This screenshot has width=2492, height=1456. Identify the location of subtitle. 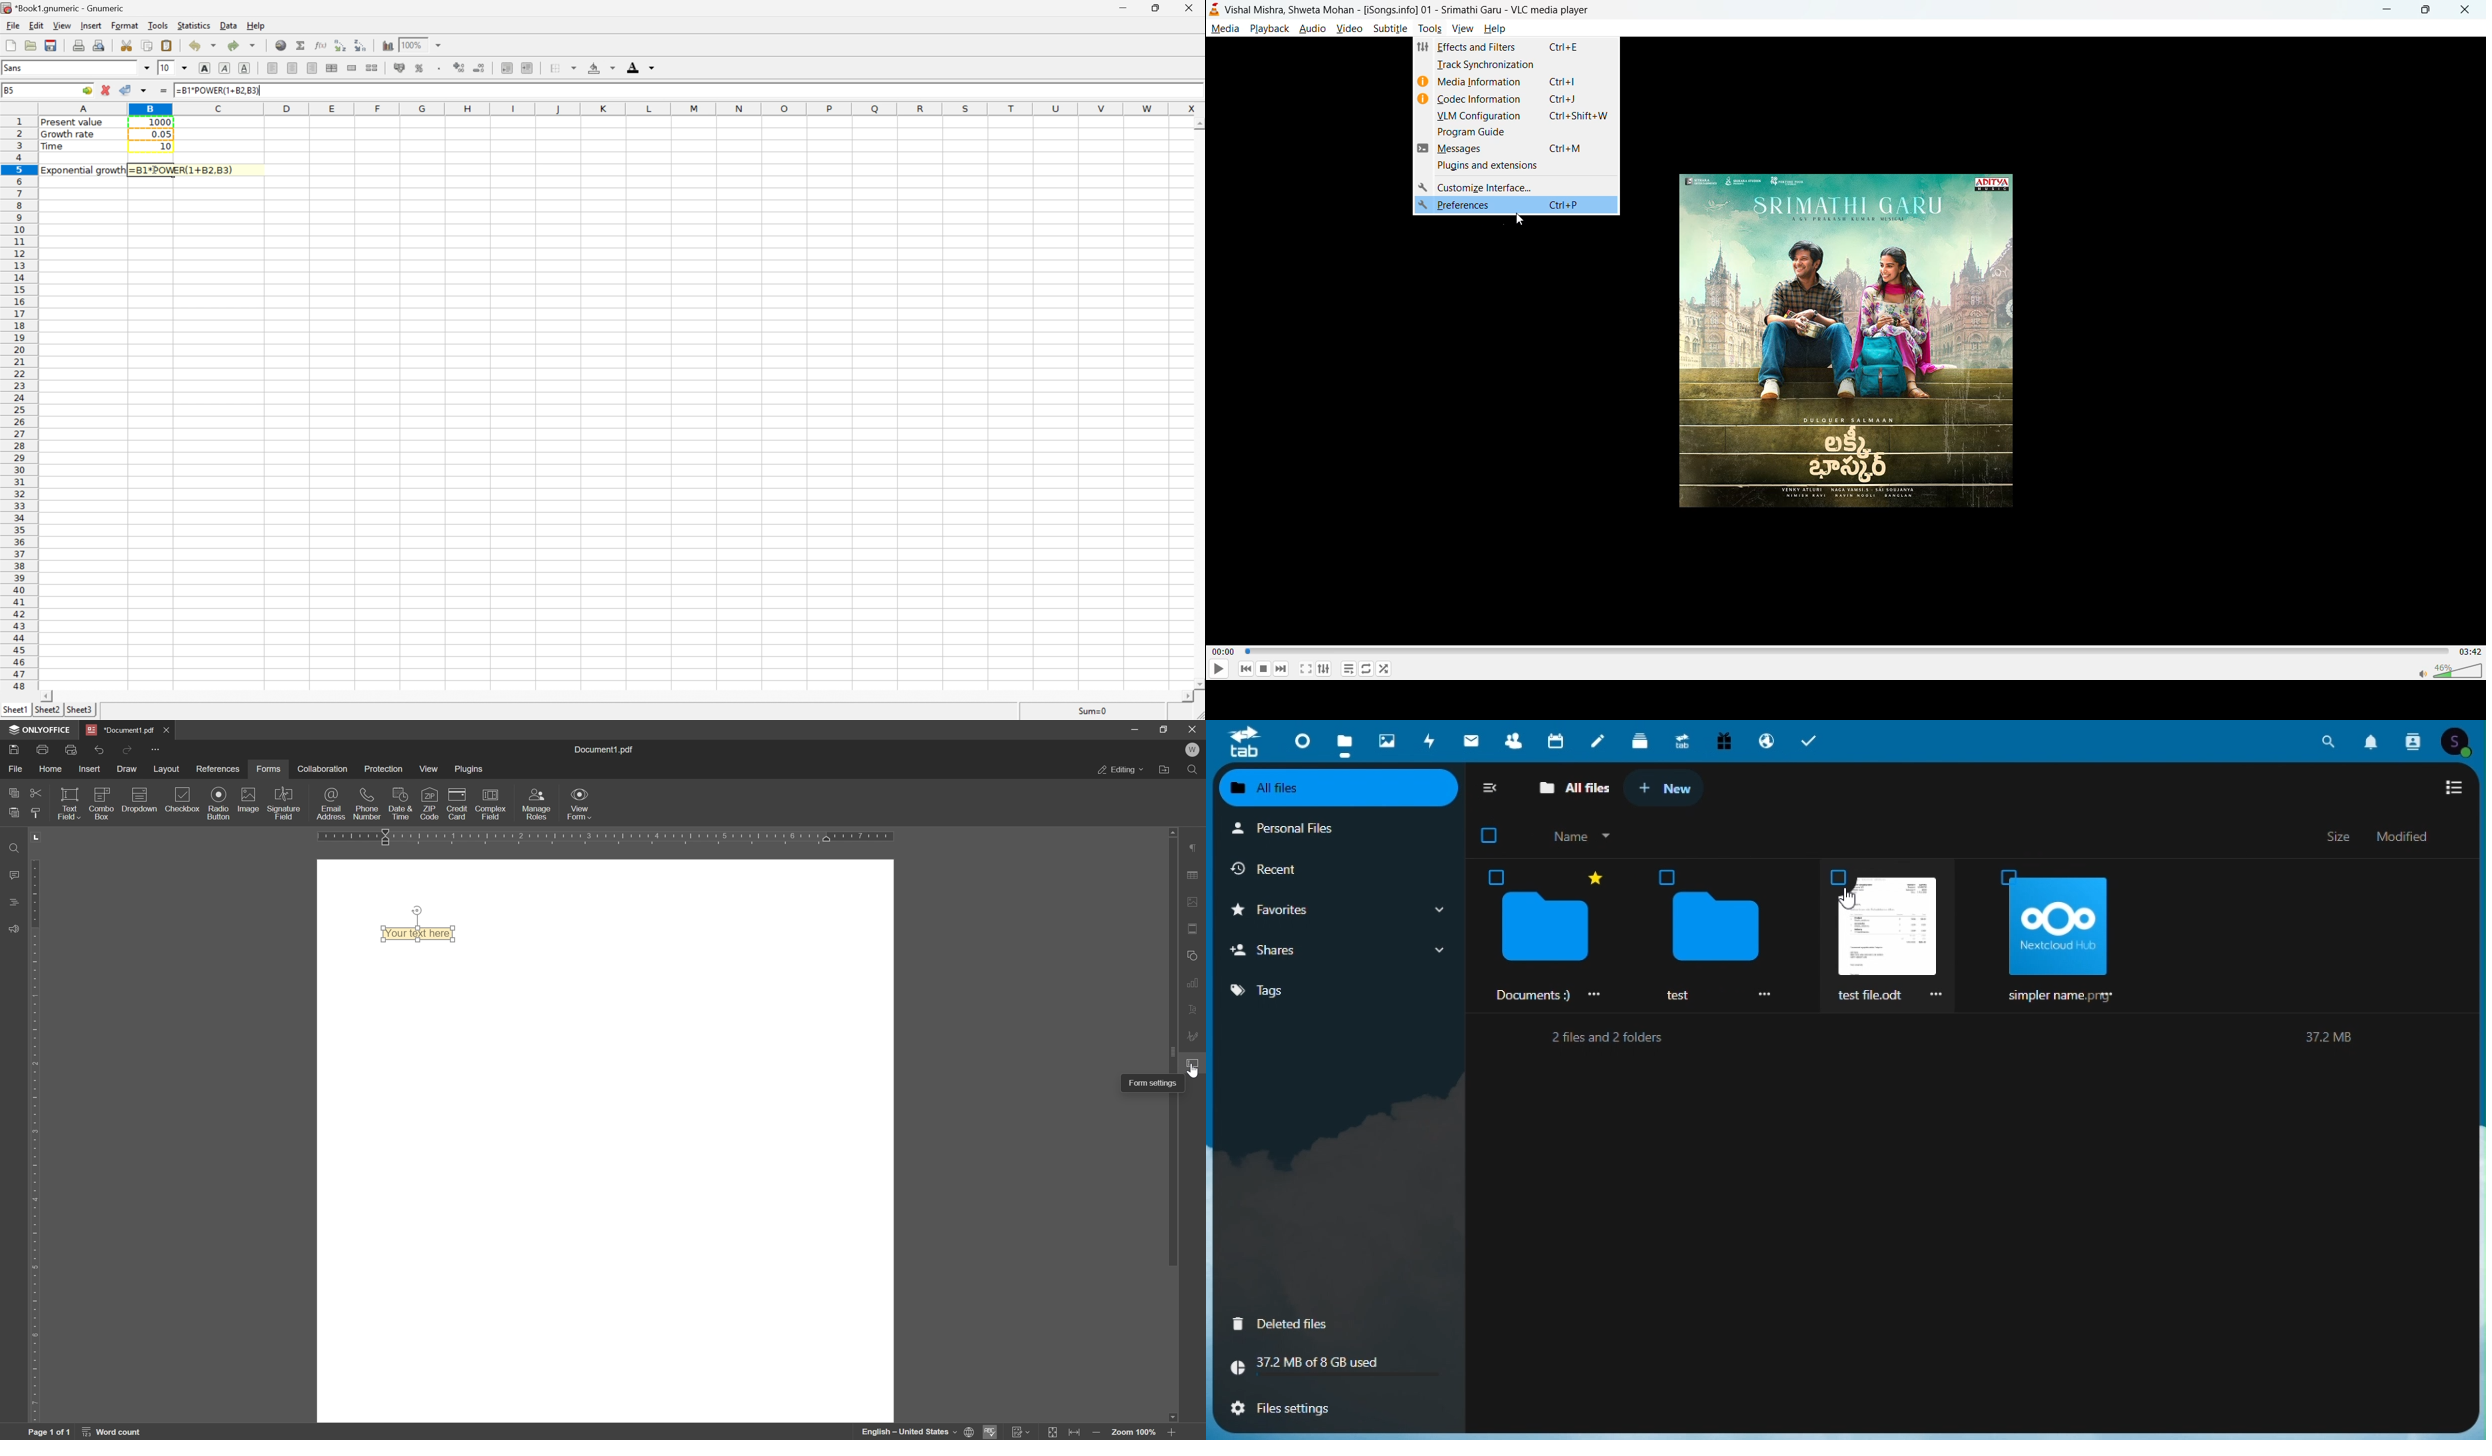
(1391, 28).